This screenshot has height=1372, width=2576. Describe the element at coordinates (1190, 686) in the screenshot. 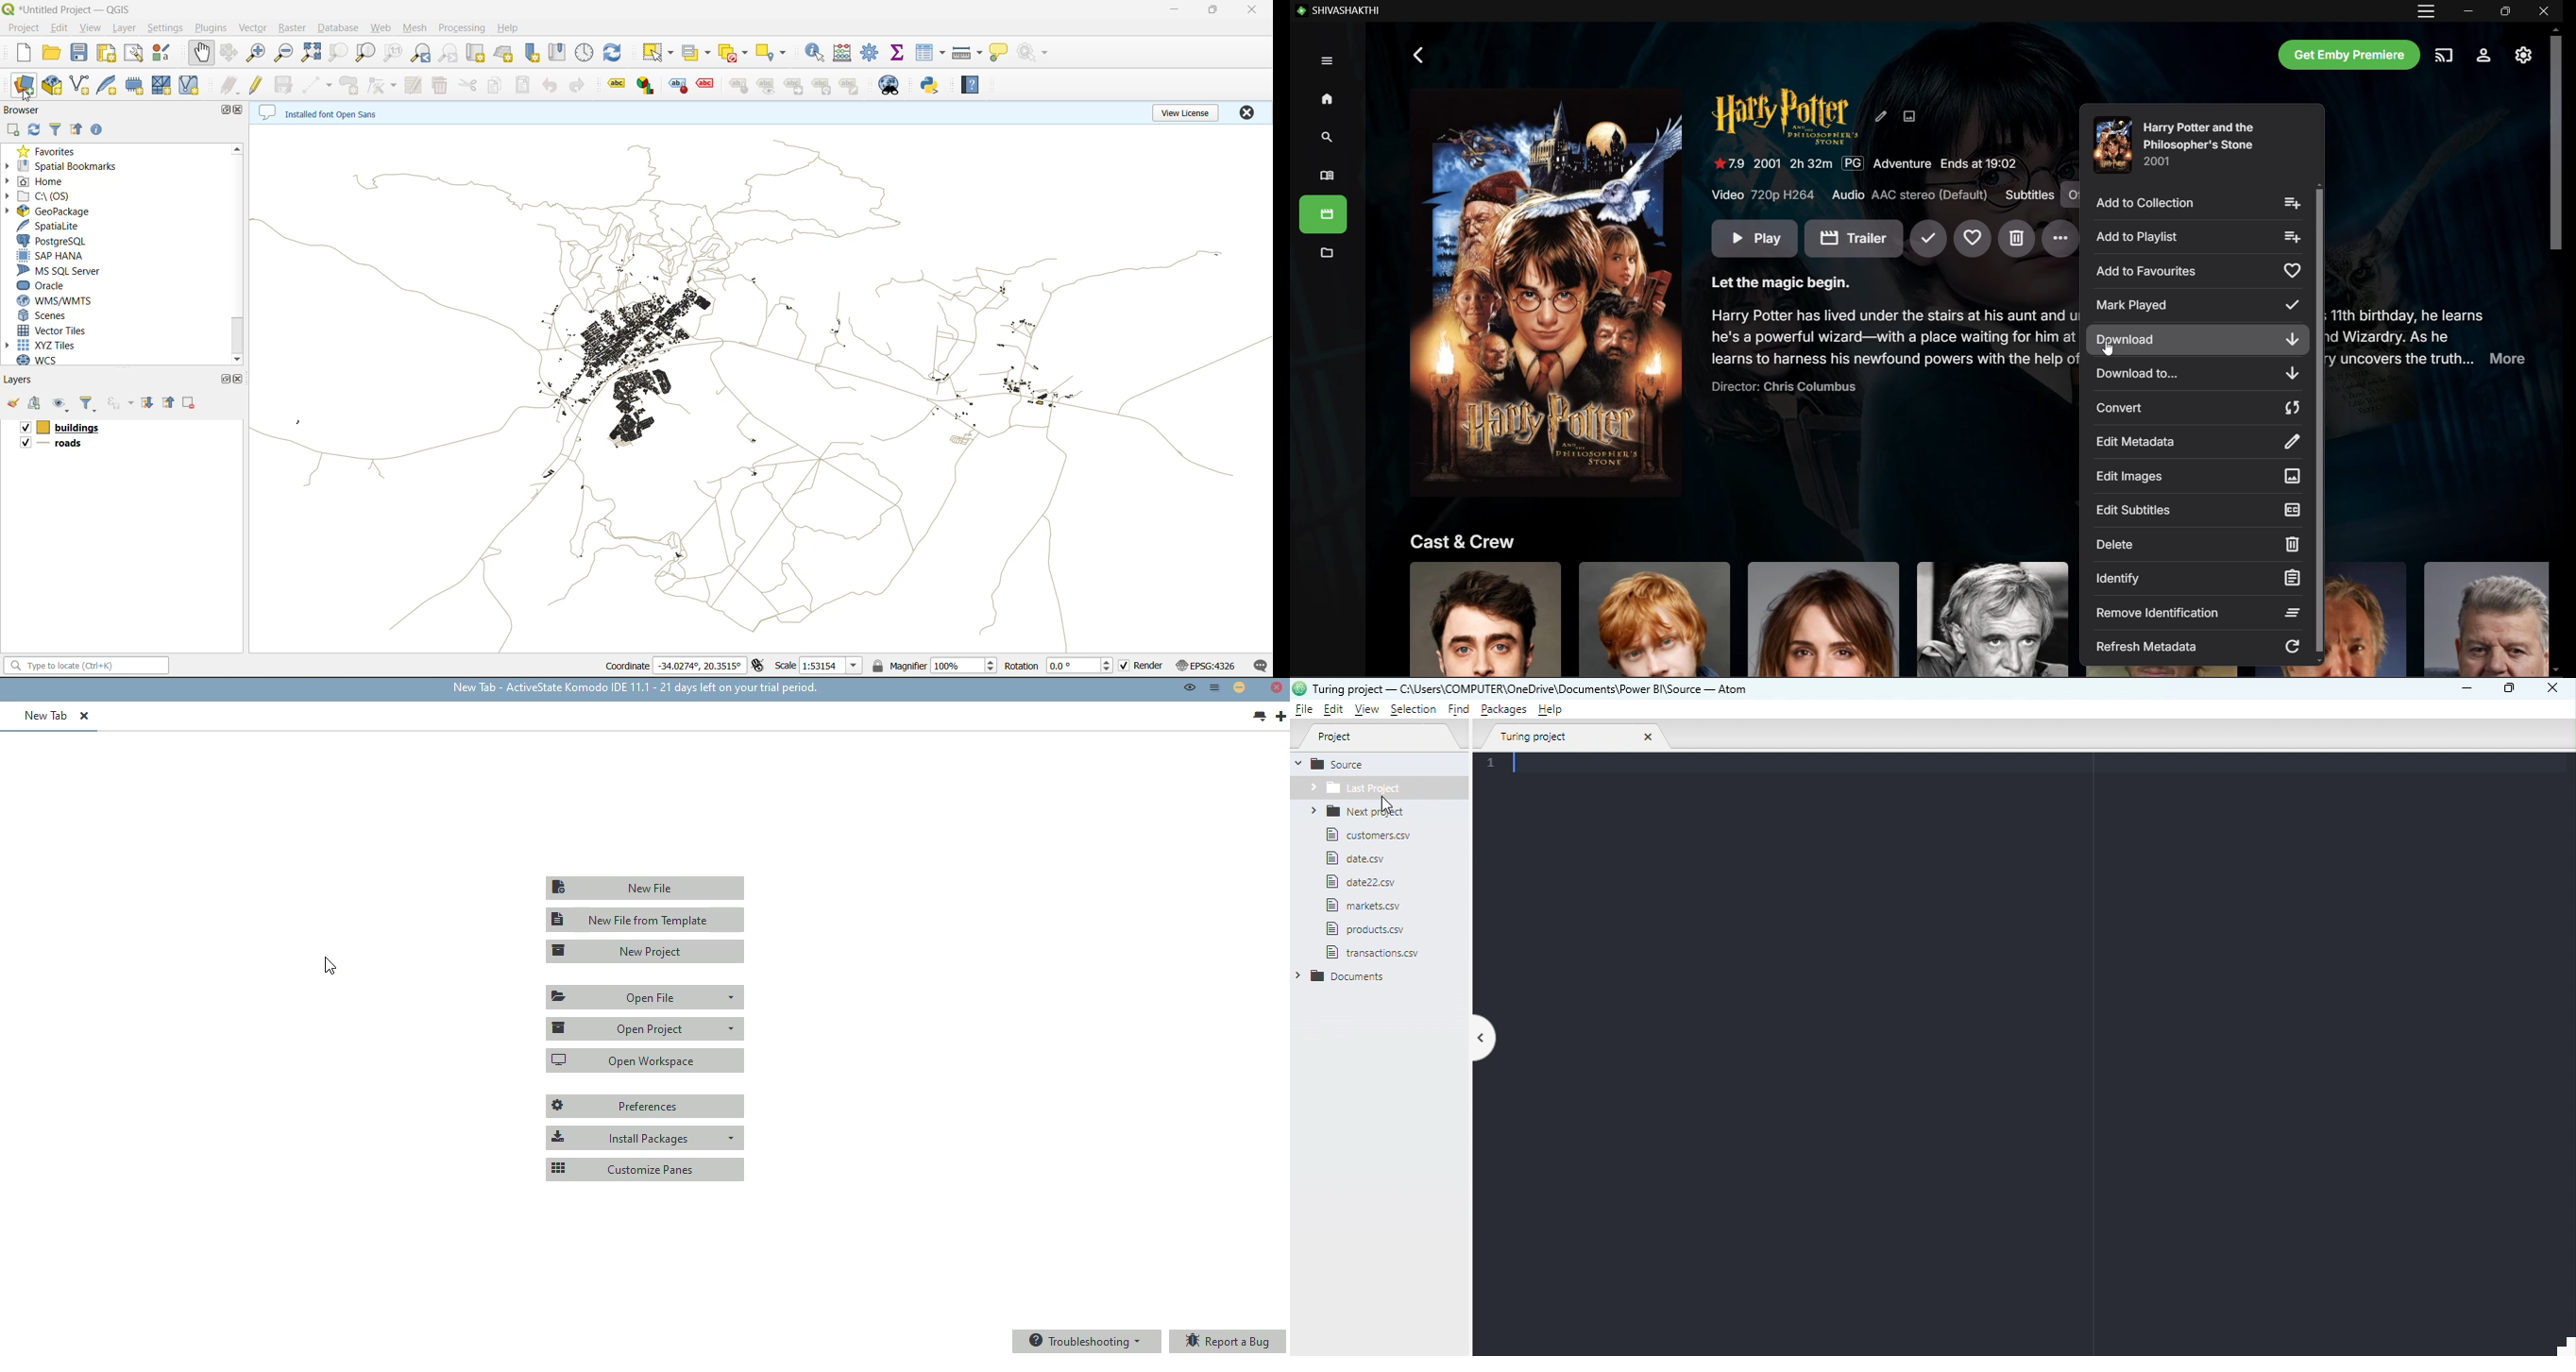

I see `toggle focus mode` at that location.